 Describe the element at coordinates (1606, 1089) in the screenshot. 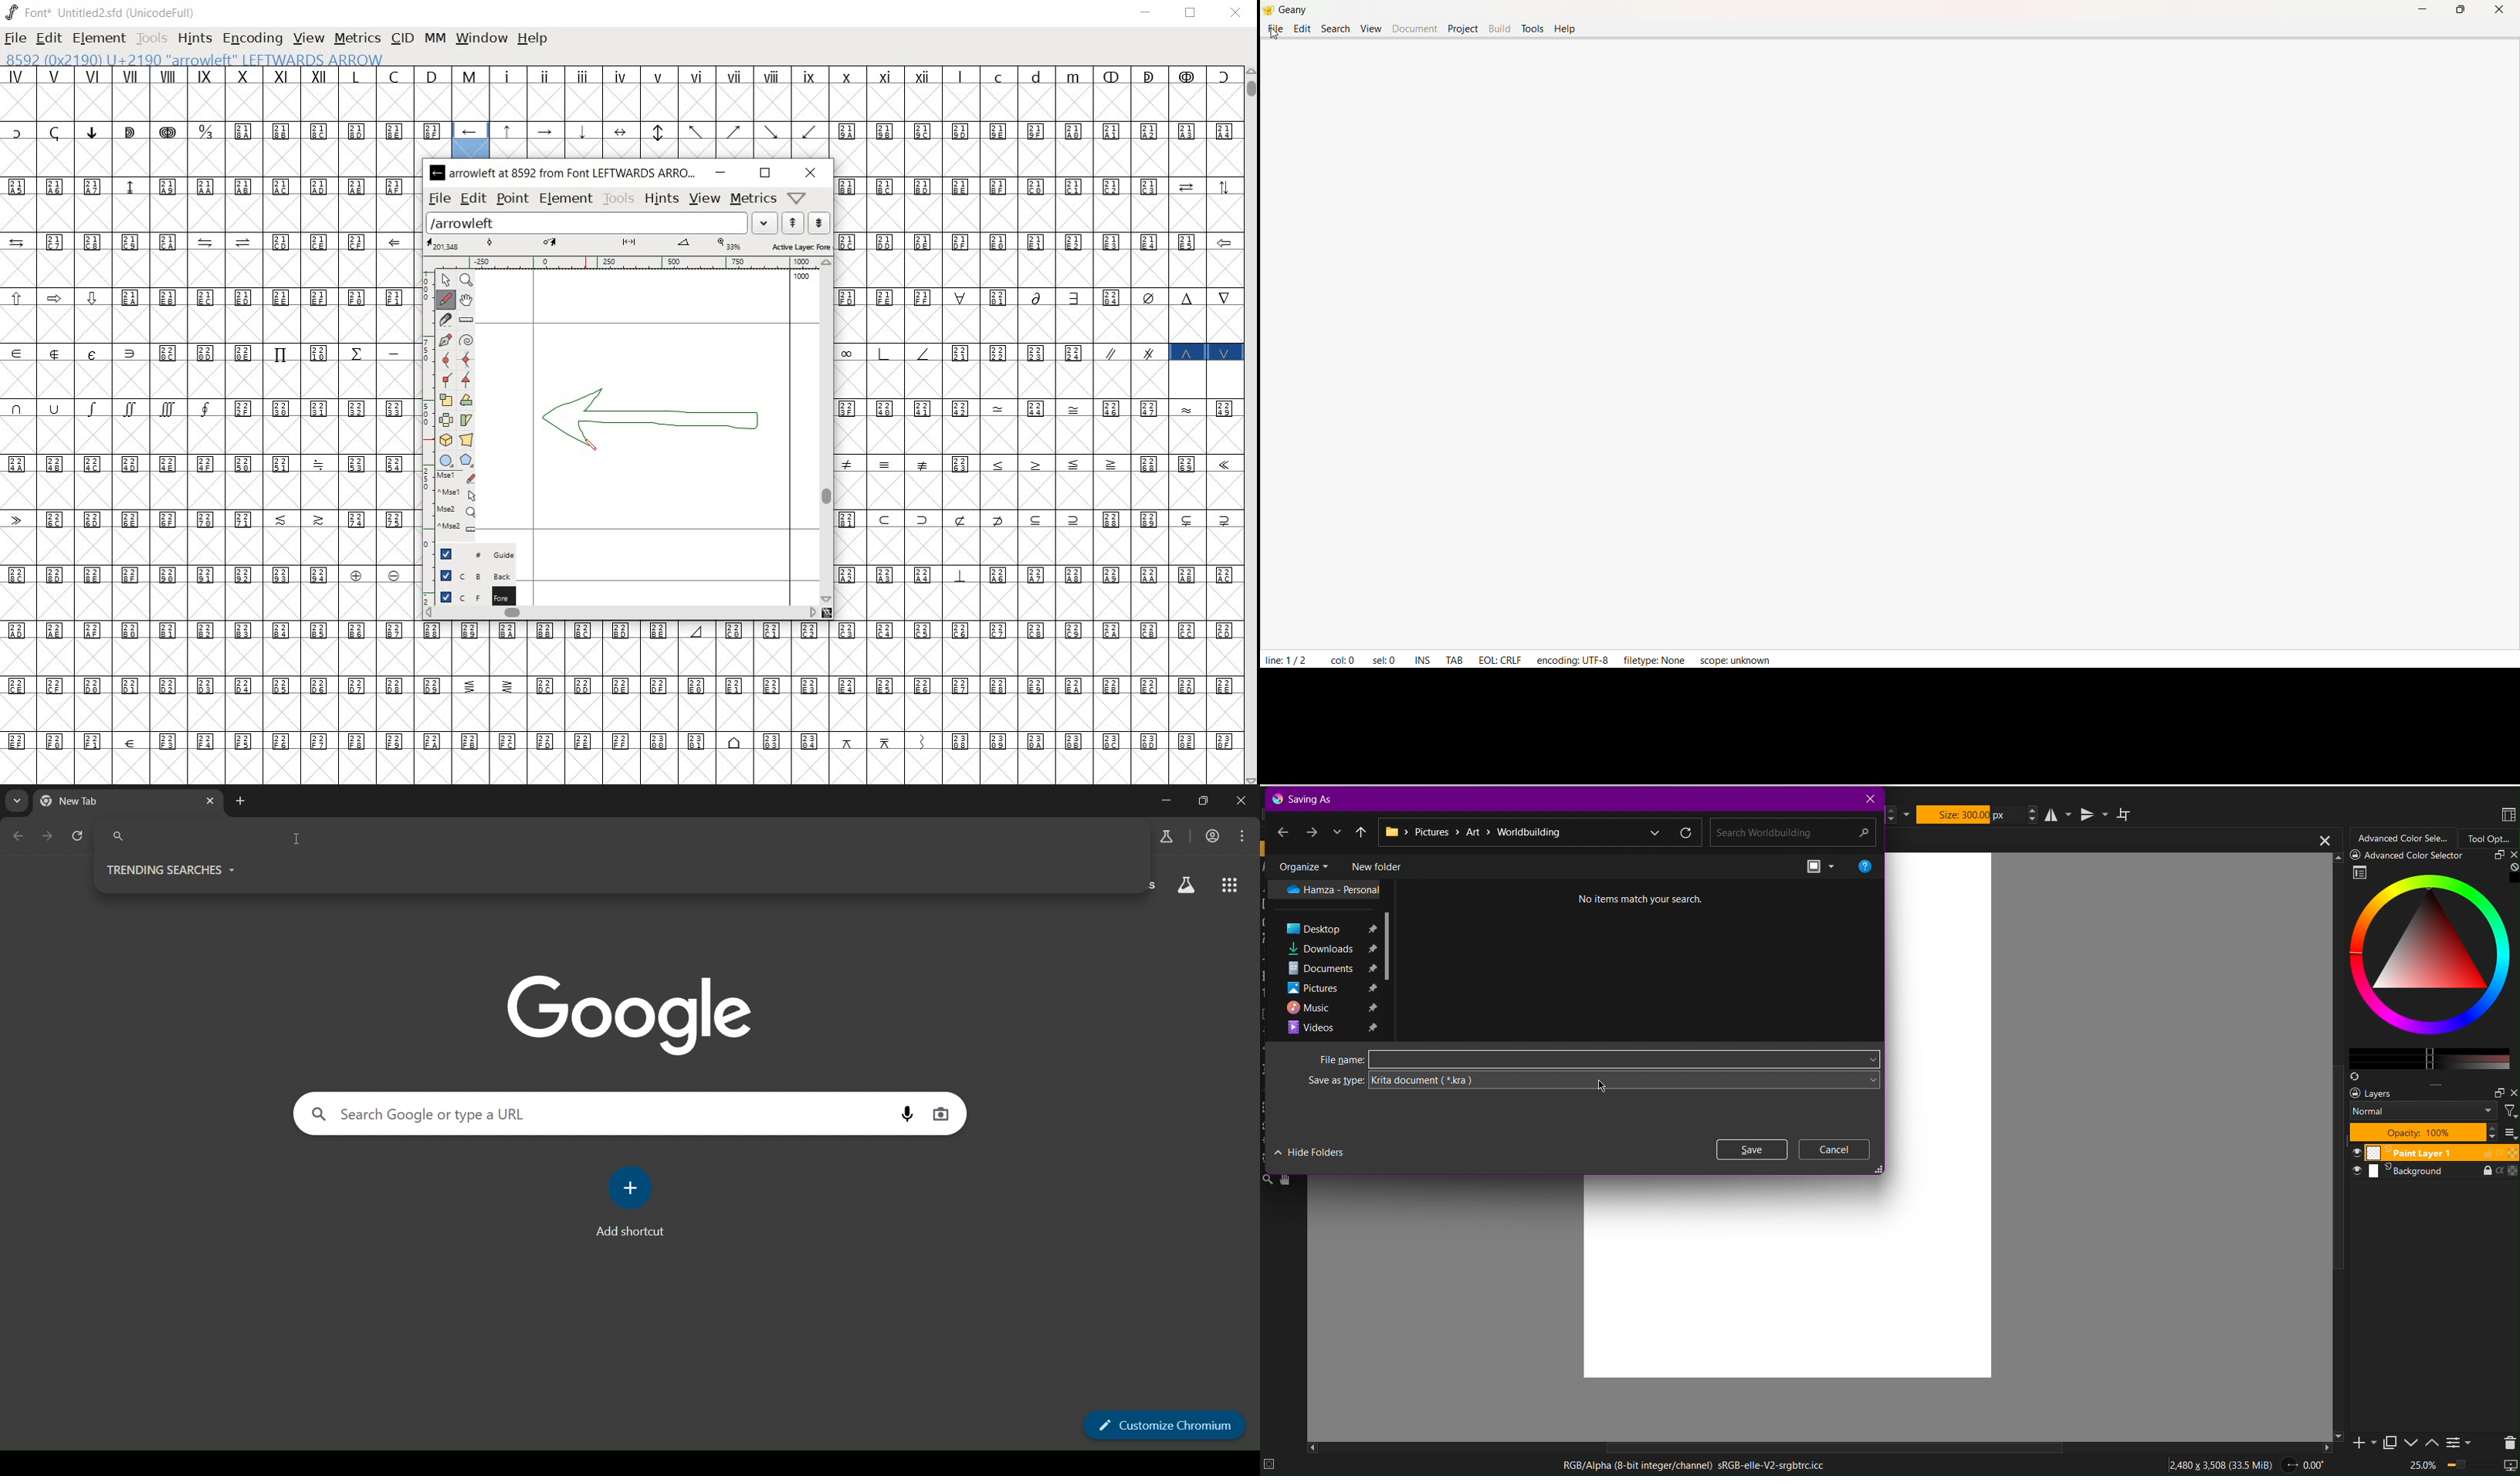

I see `cursor` at that location.